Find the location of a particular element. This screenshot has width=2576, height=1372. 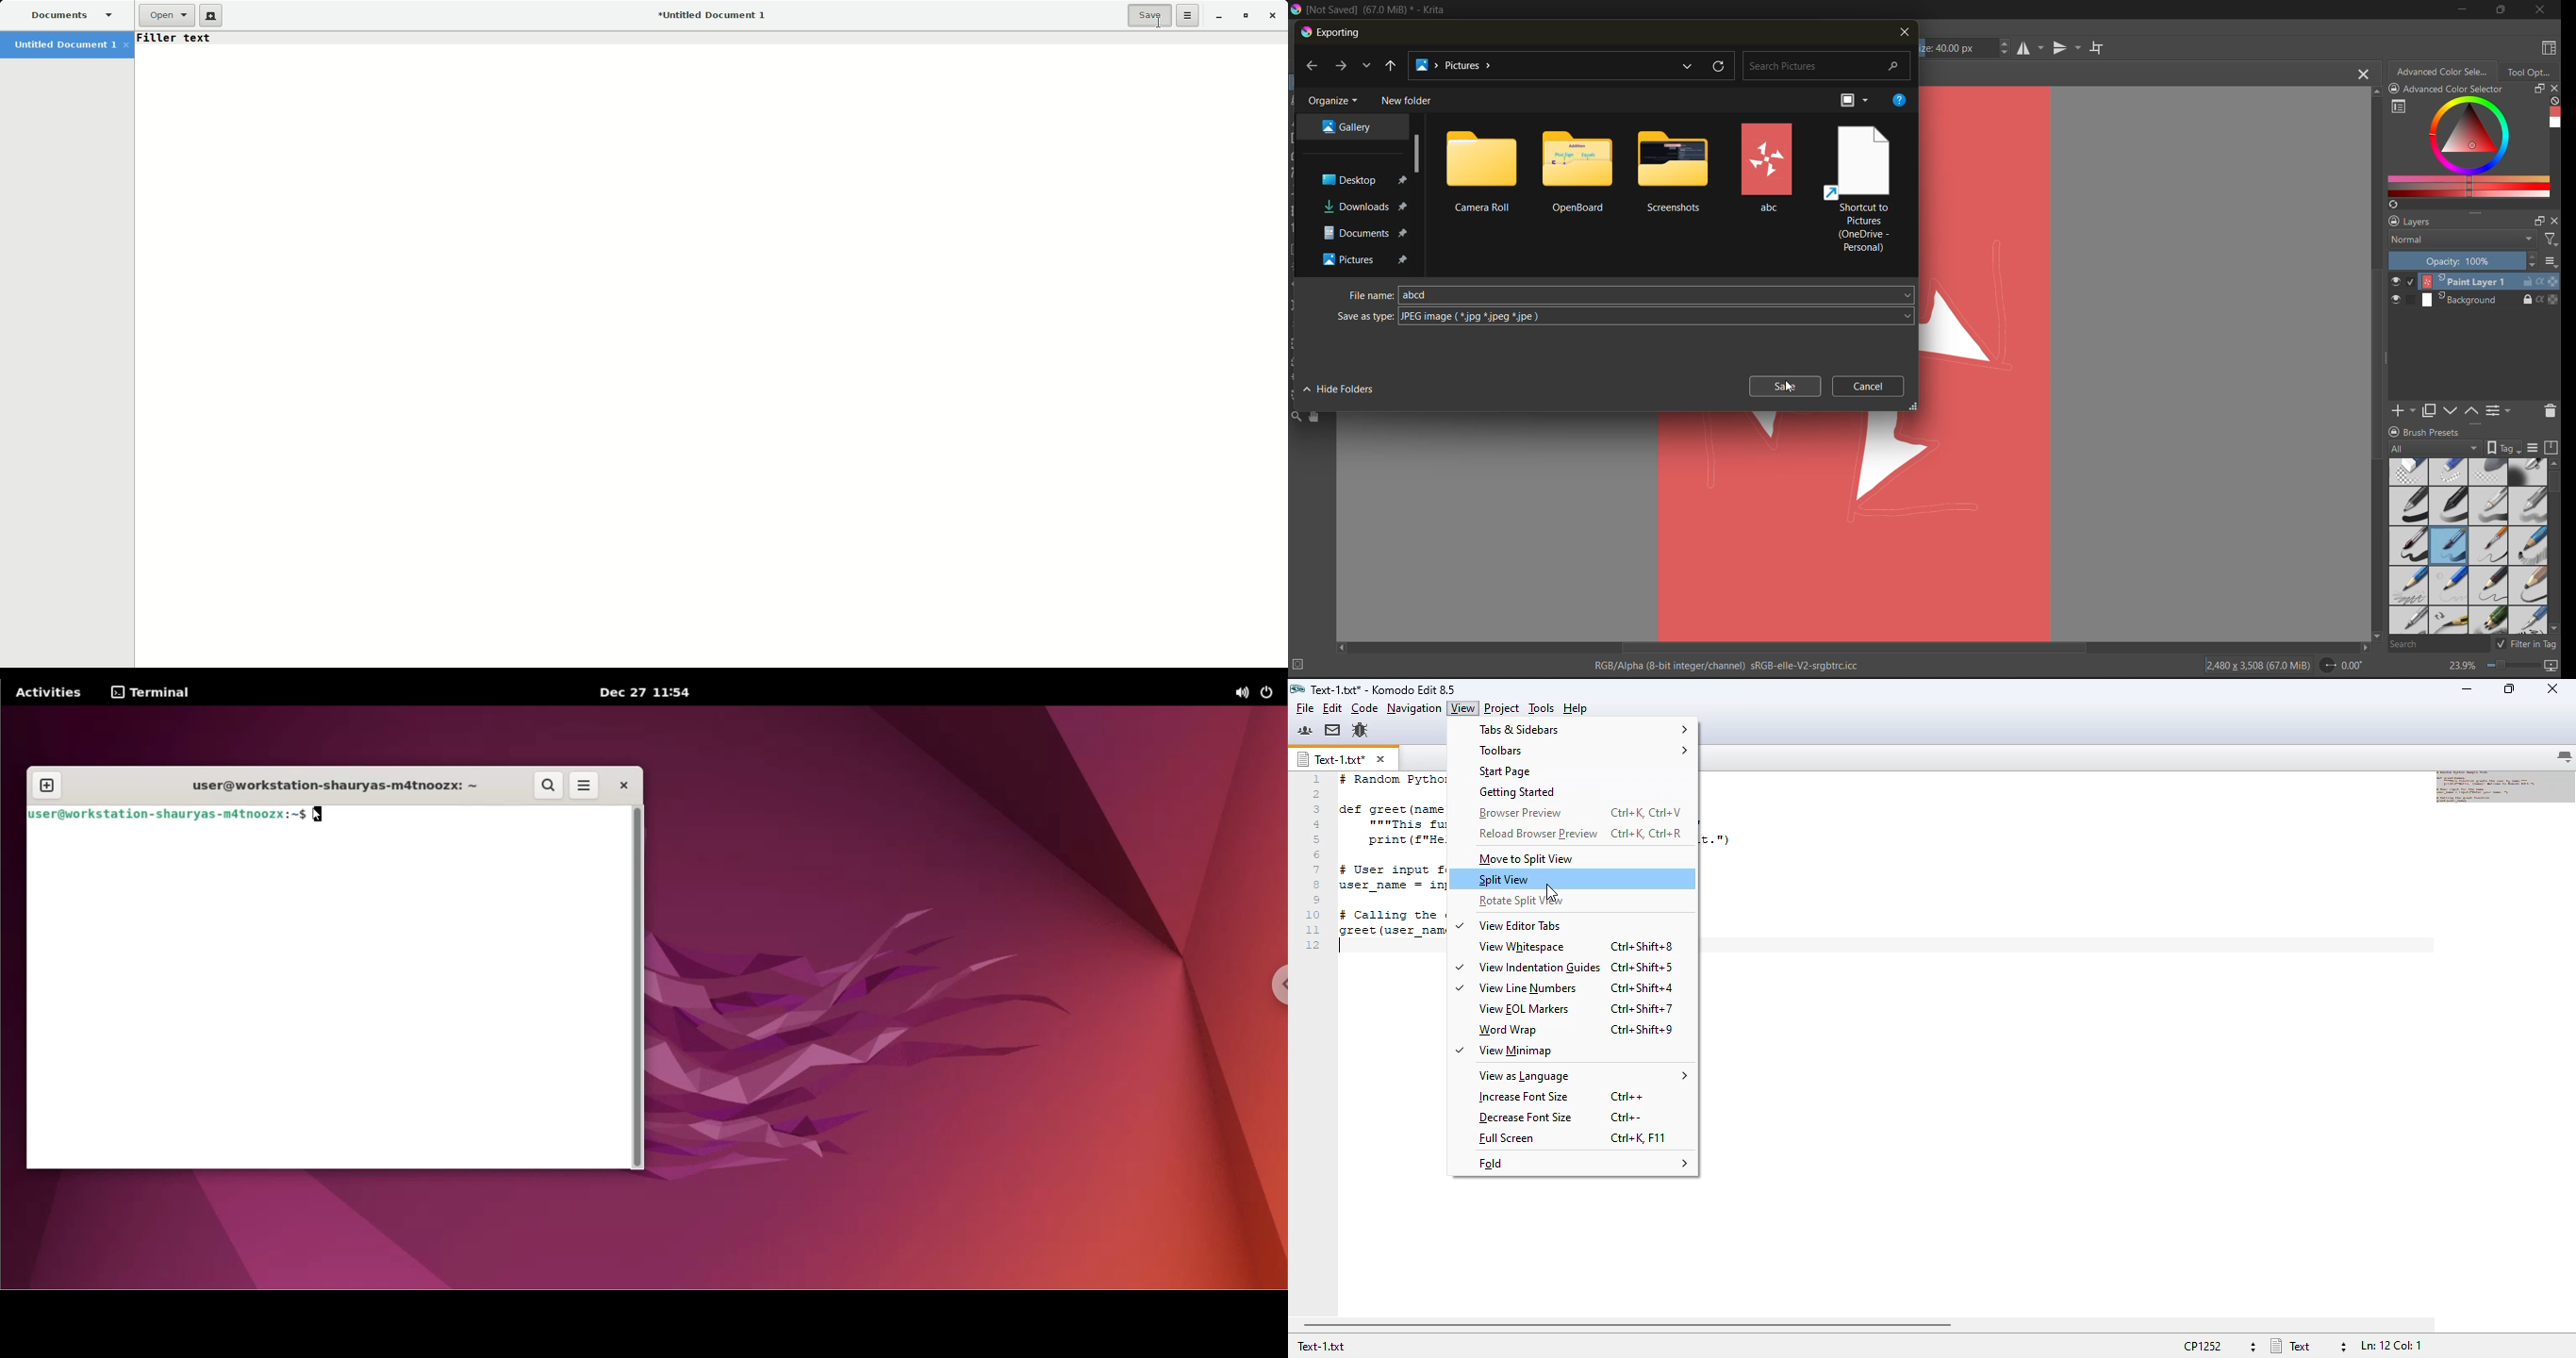

command input is located at coordinates (470, 816).